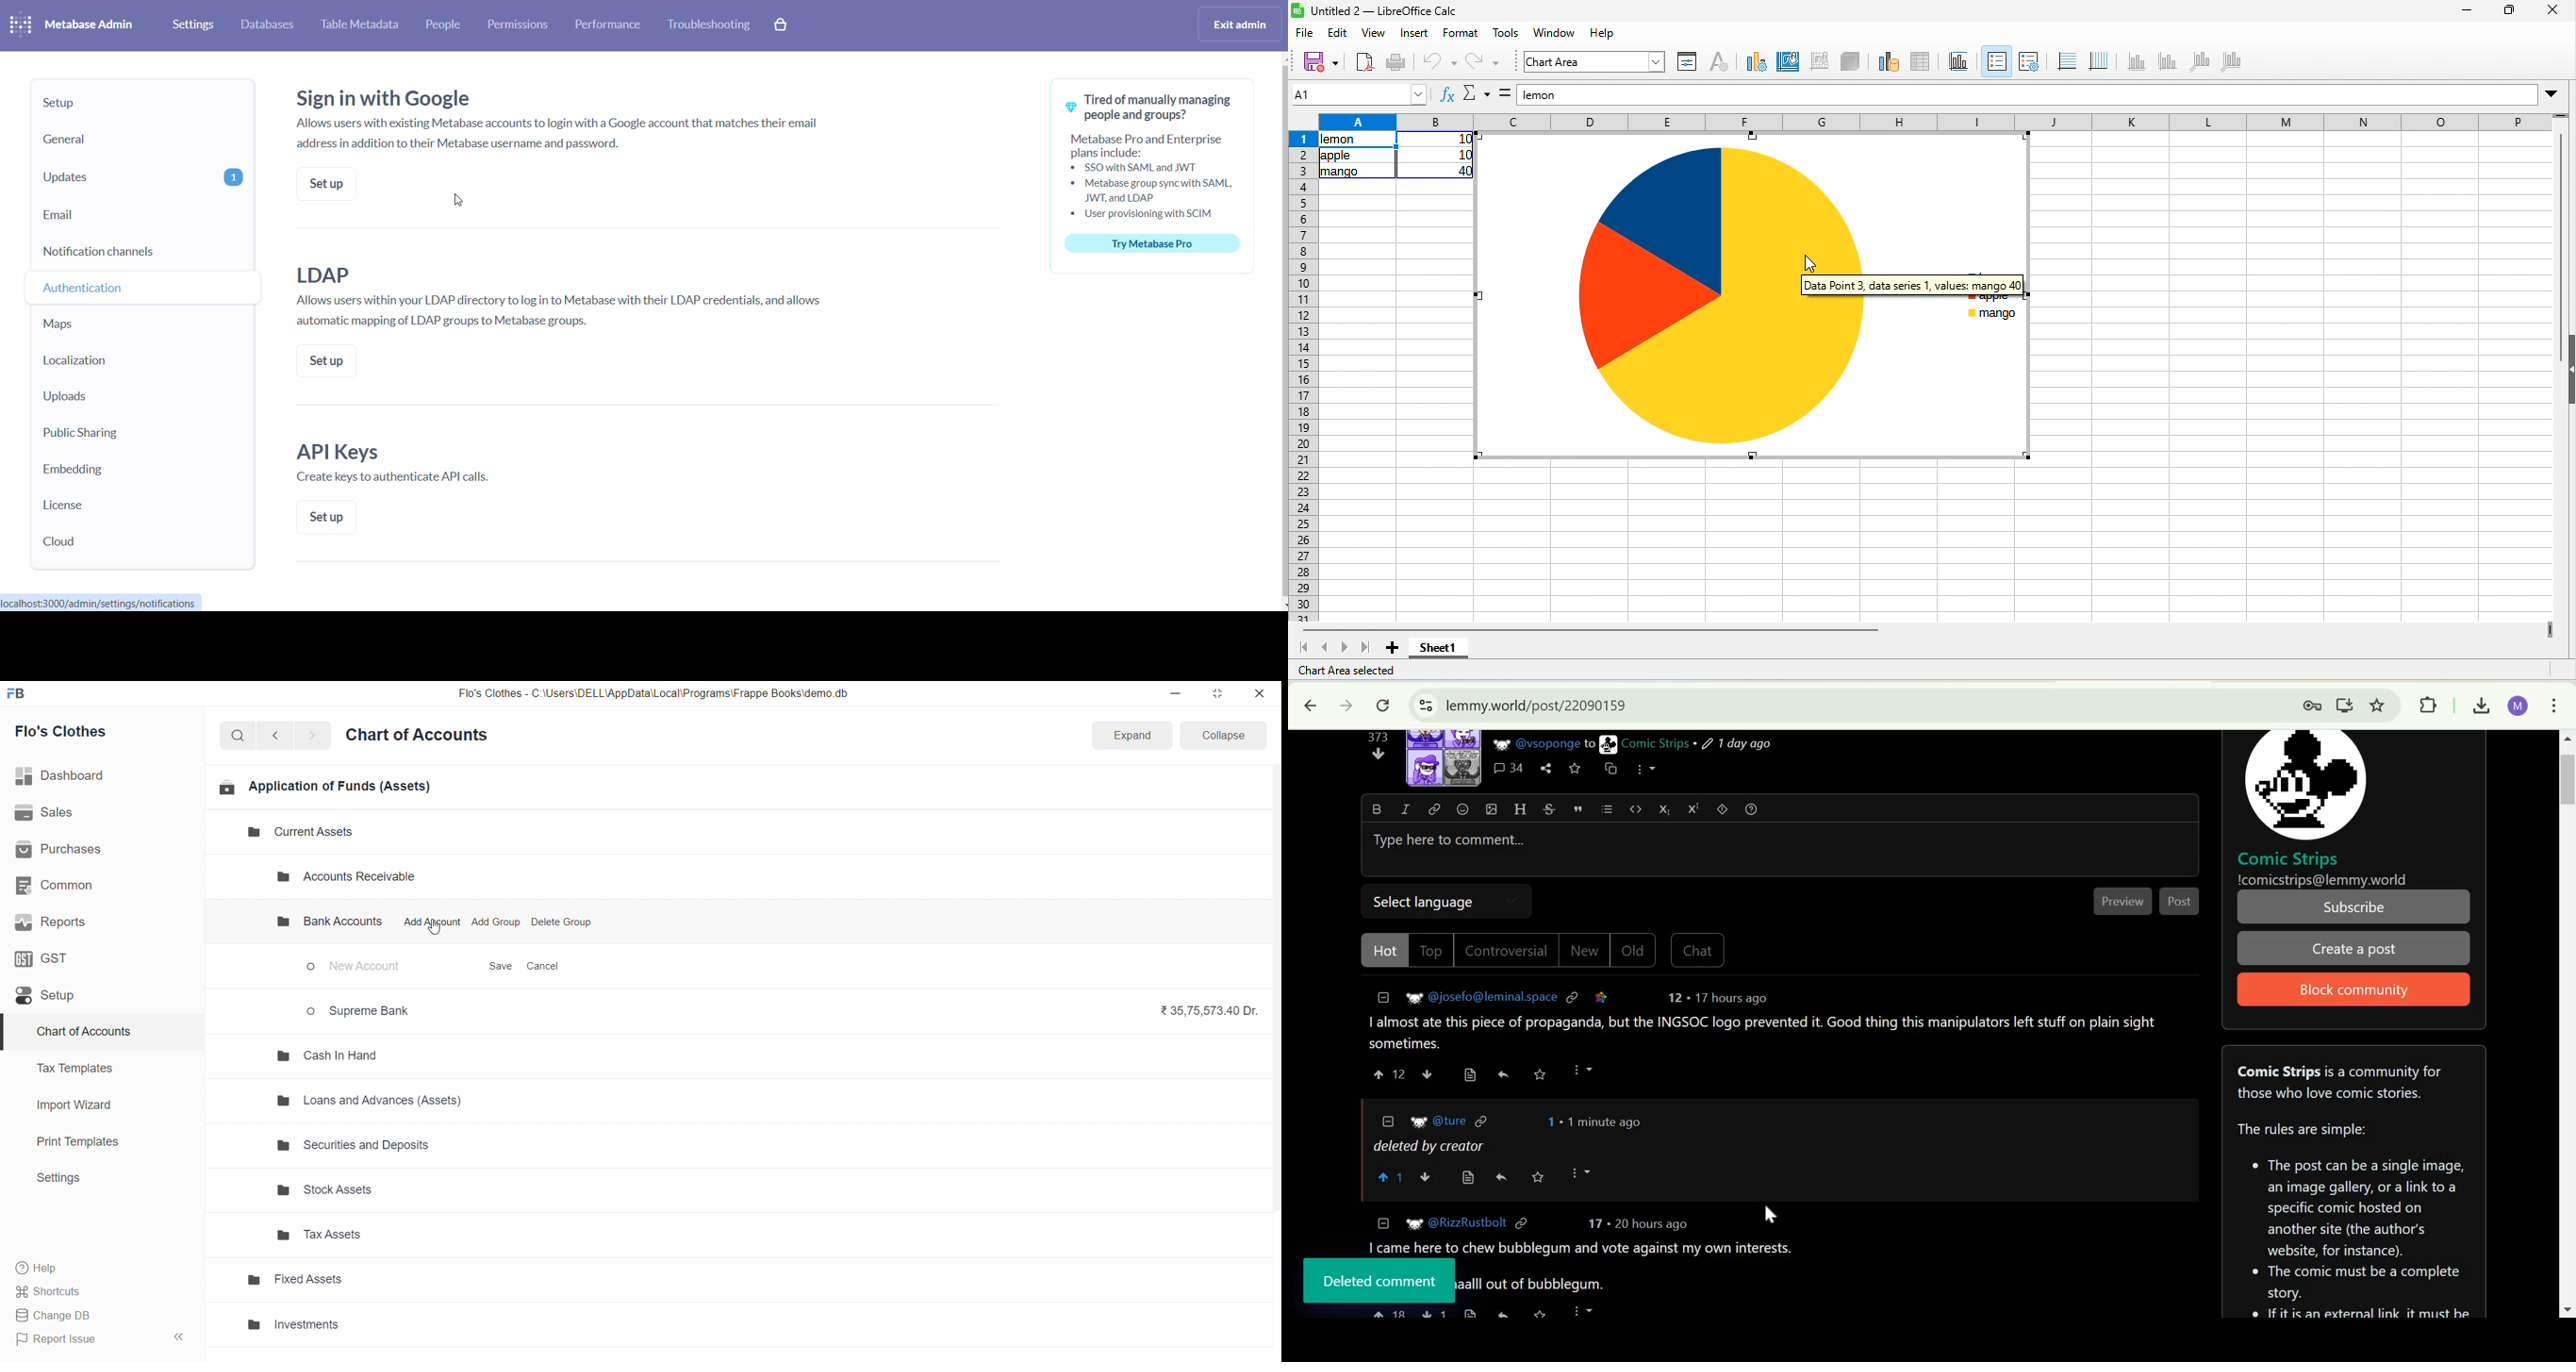 The height and width of the screenshot is (1372, 2576). I want to click on resize points, so click(2025, 138).